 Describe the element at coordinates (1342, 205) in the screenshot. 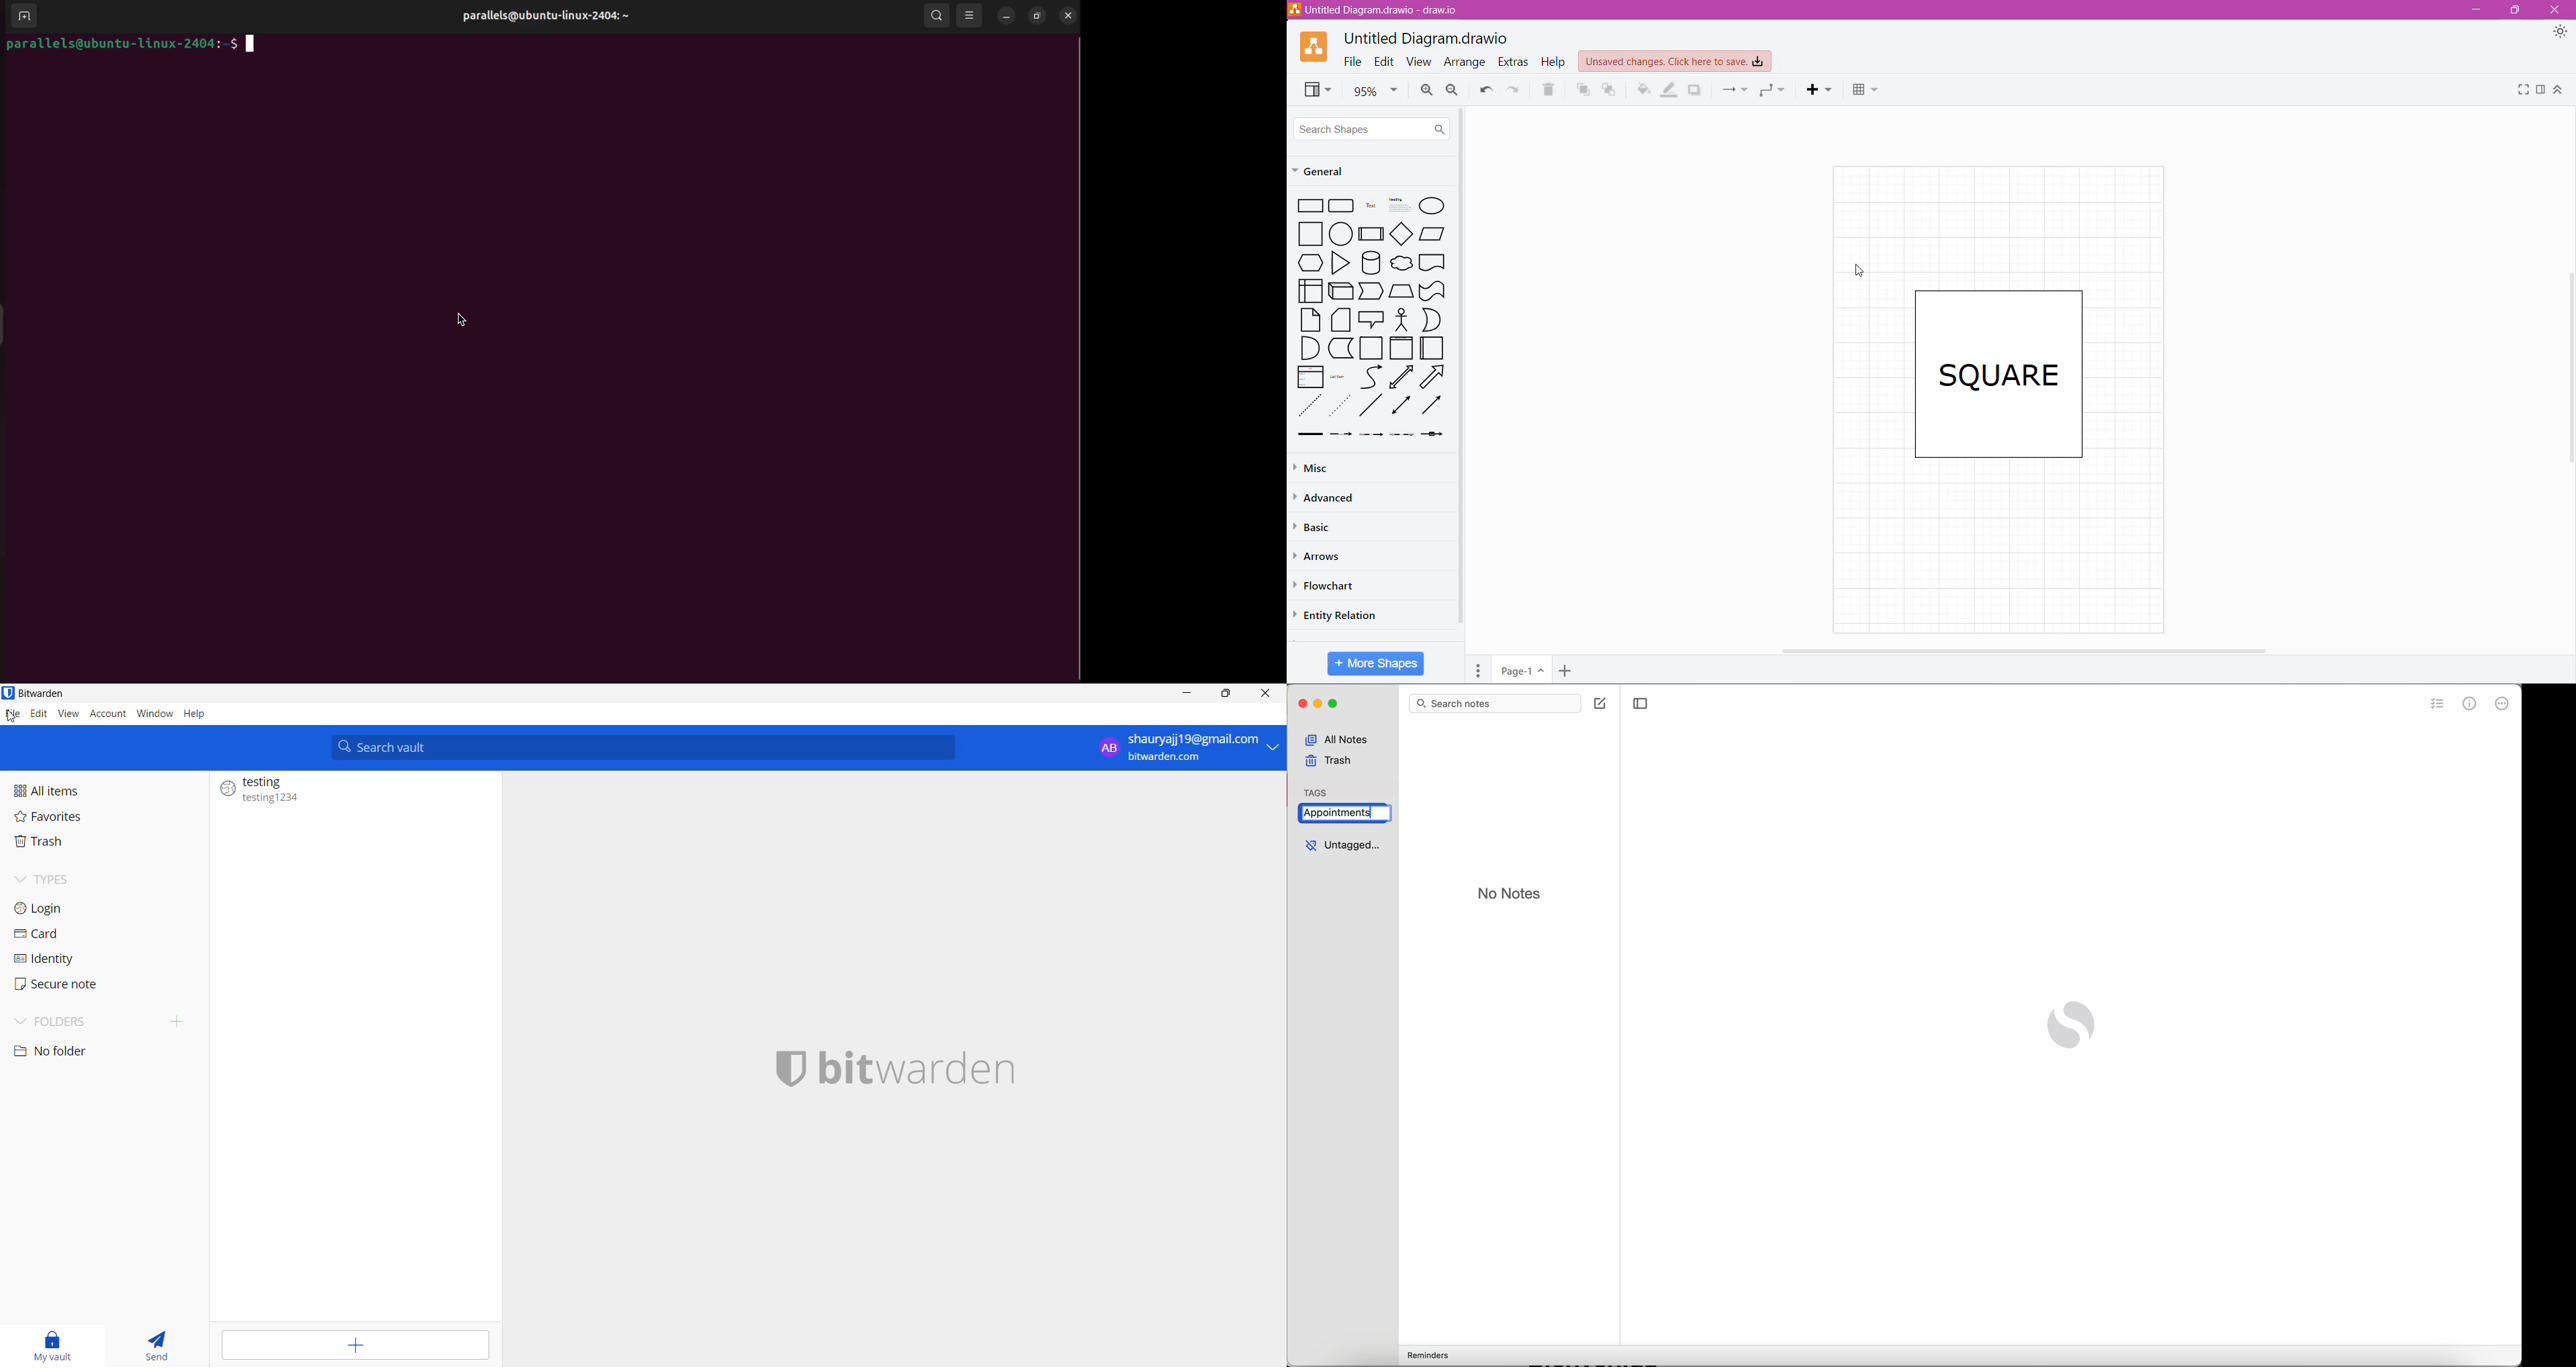

I see `Grid rectangle` at that location.